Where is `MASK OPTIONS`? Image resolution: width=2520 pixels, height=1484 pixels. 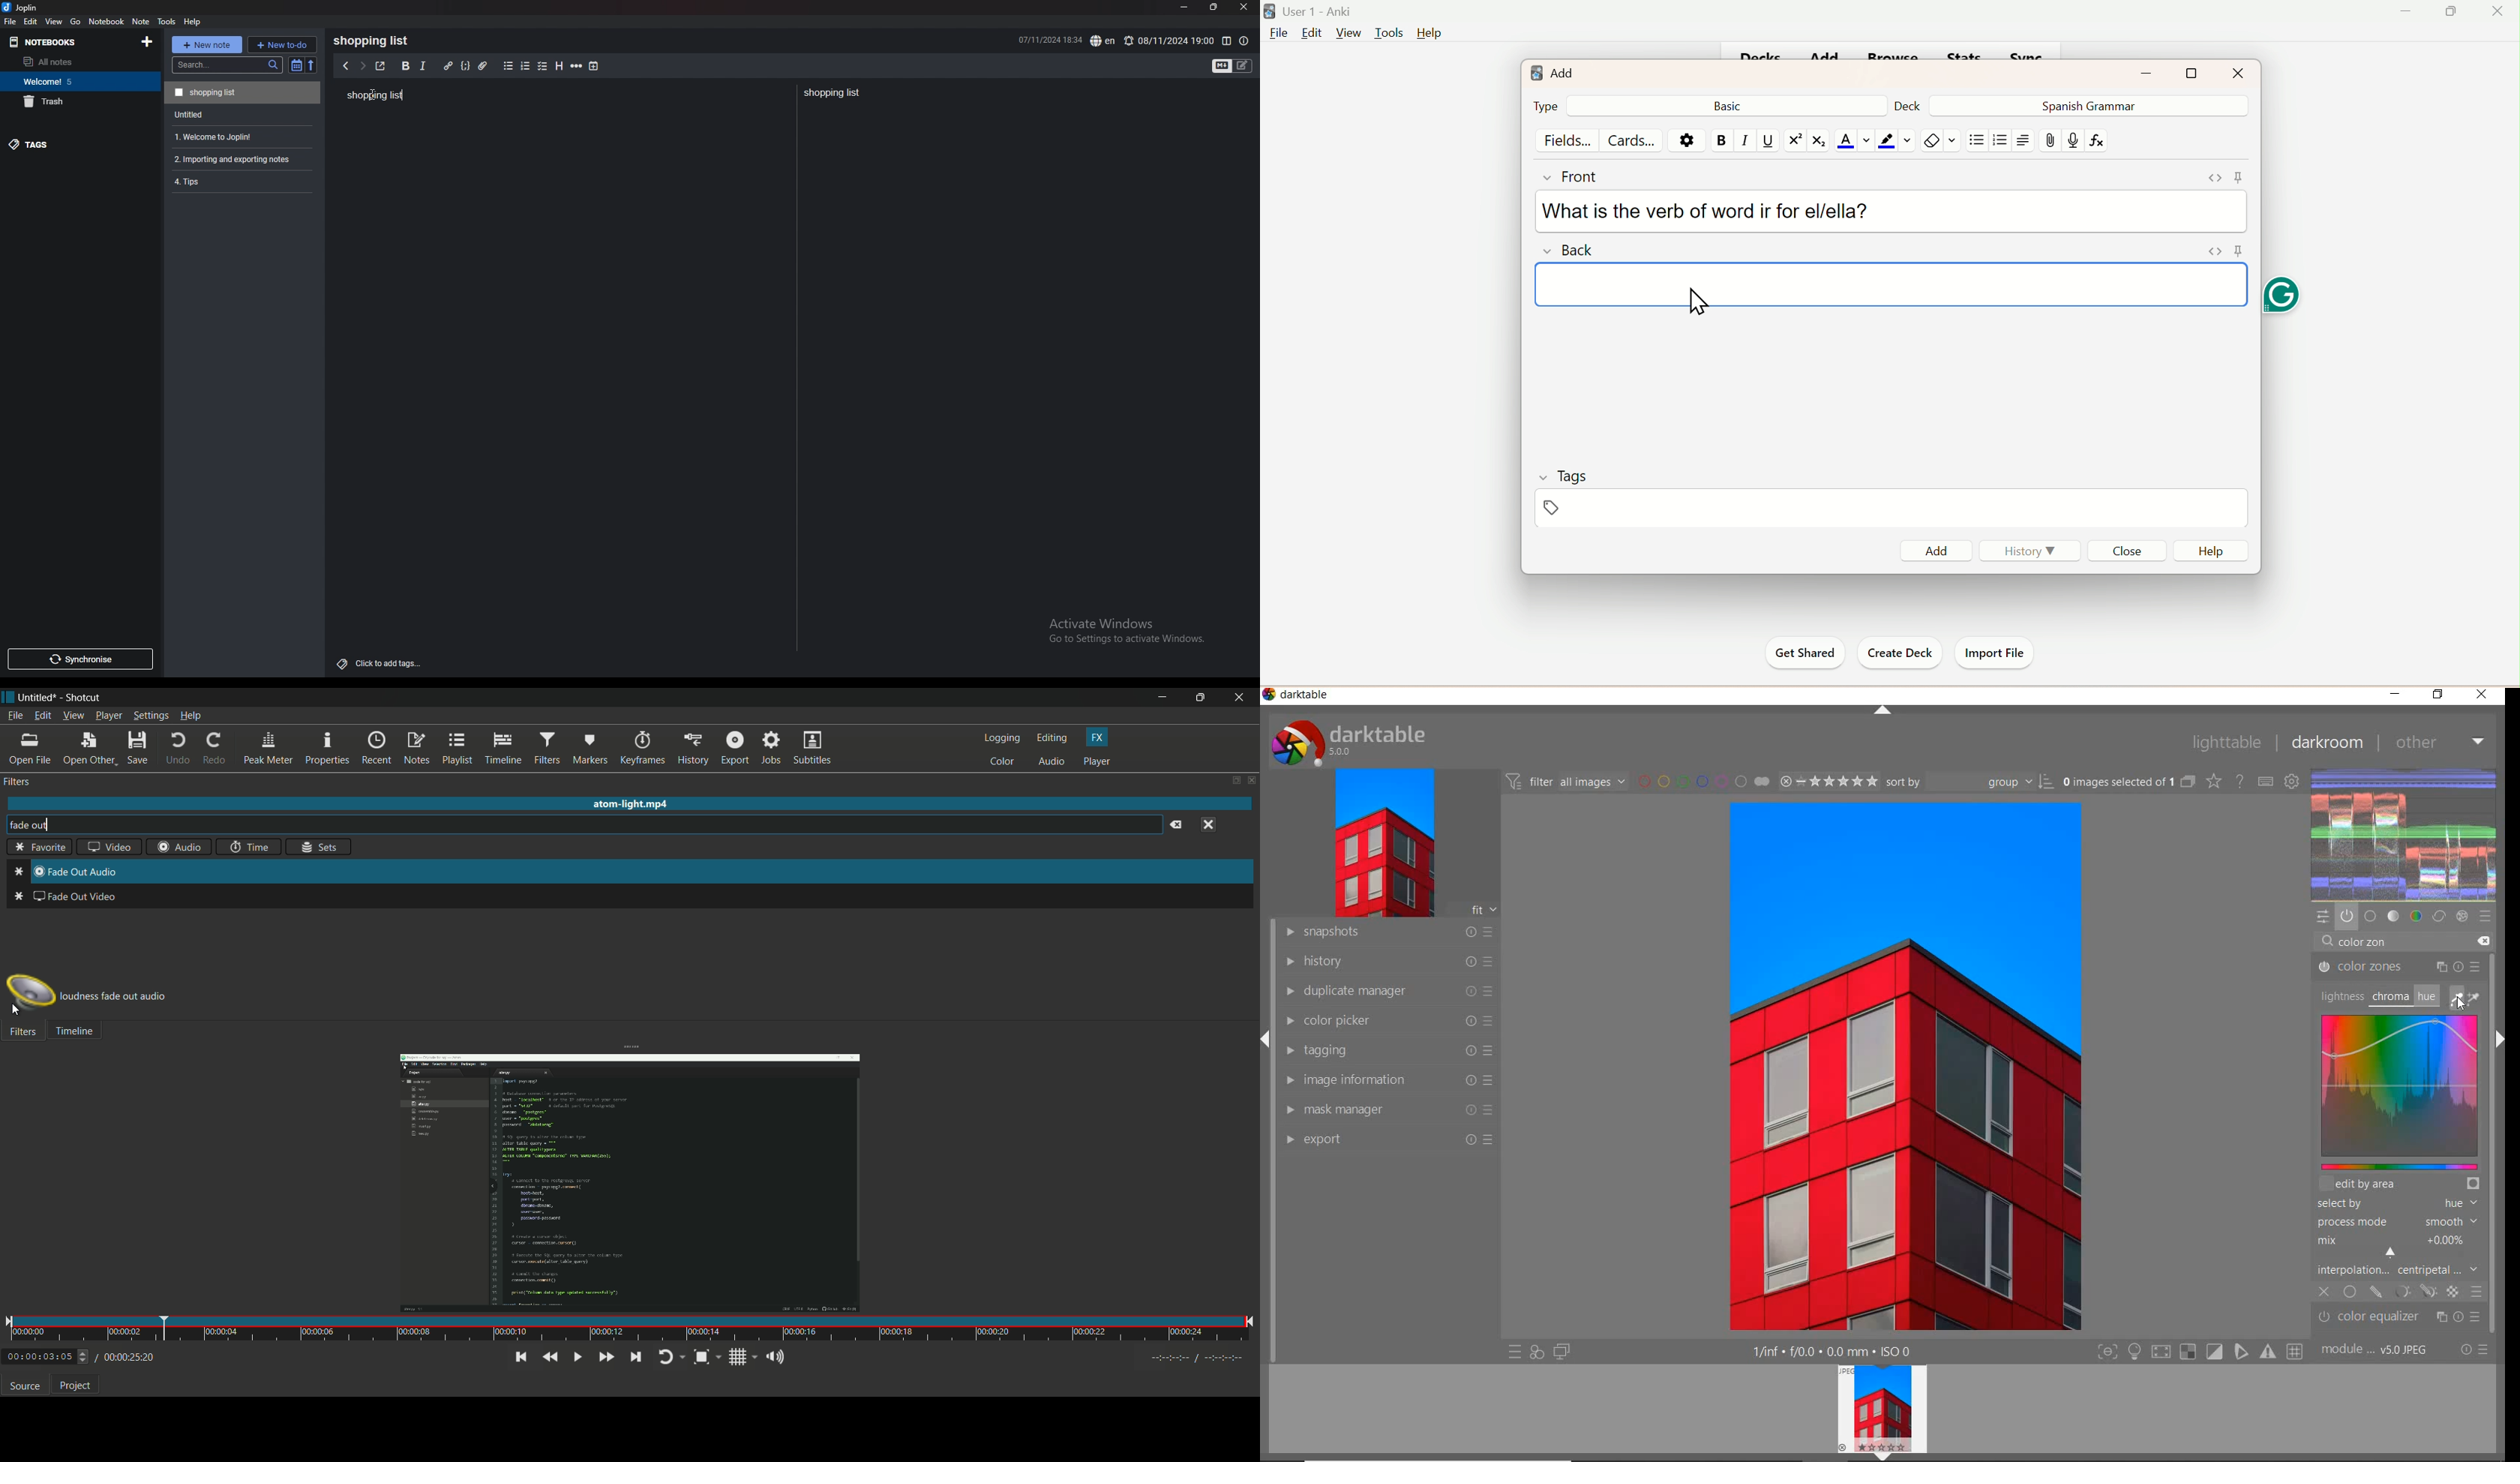
MASK OPTIONS is located at coordinates (2414, 1291).